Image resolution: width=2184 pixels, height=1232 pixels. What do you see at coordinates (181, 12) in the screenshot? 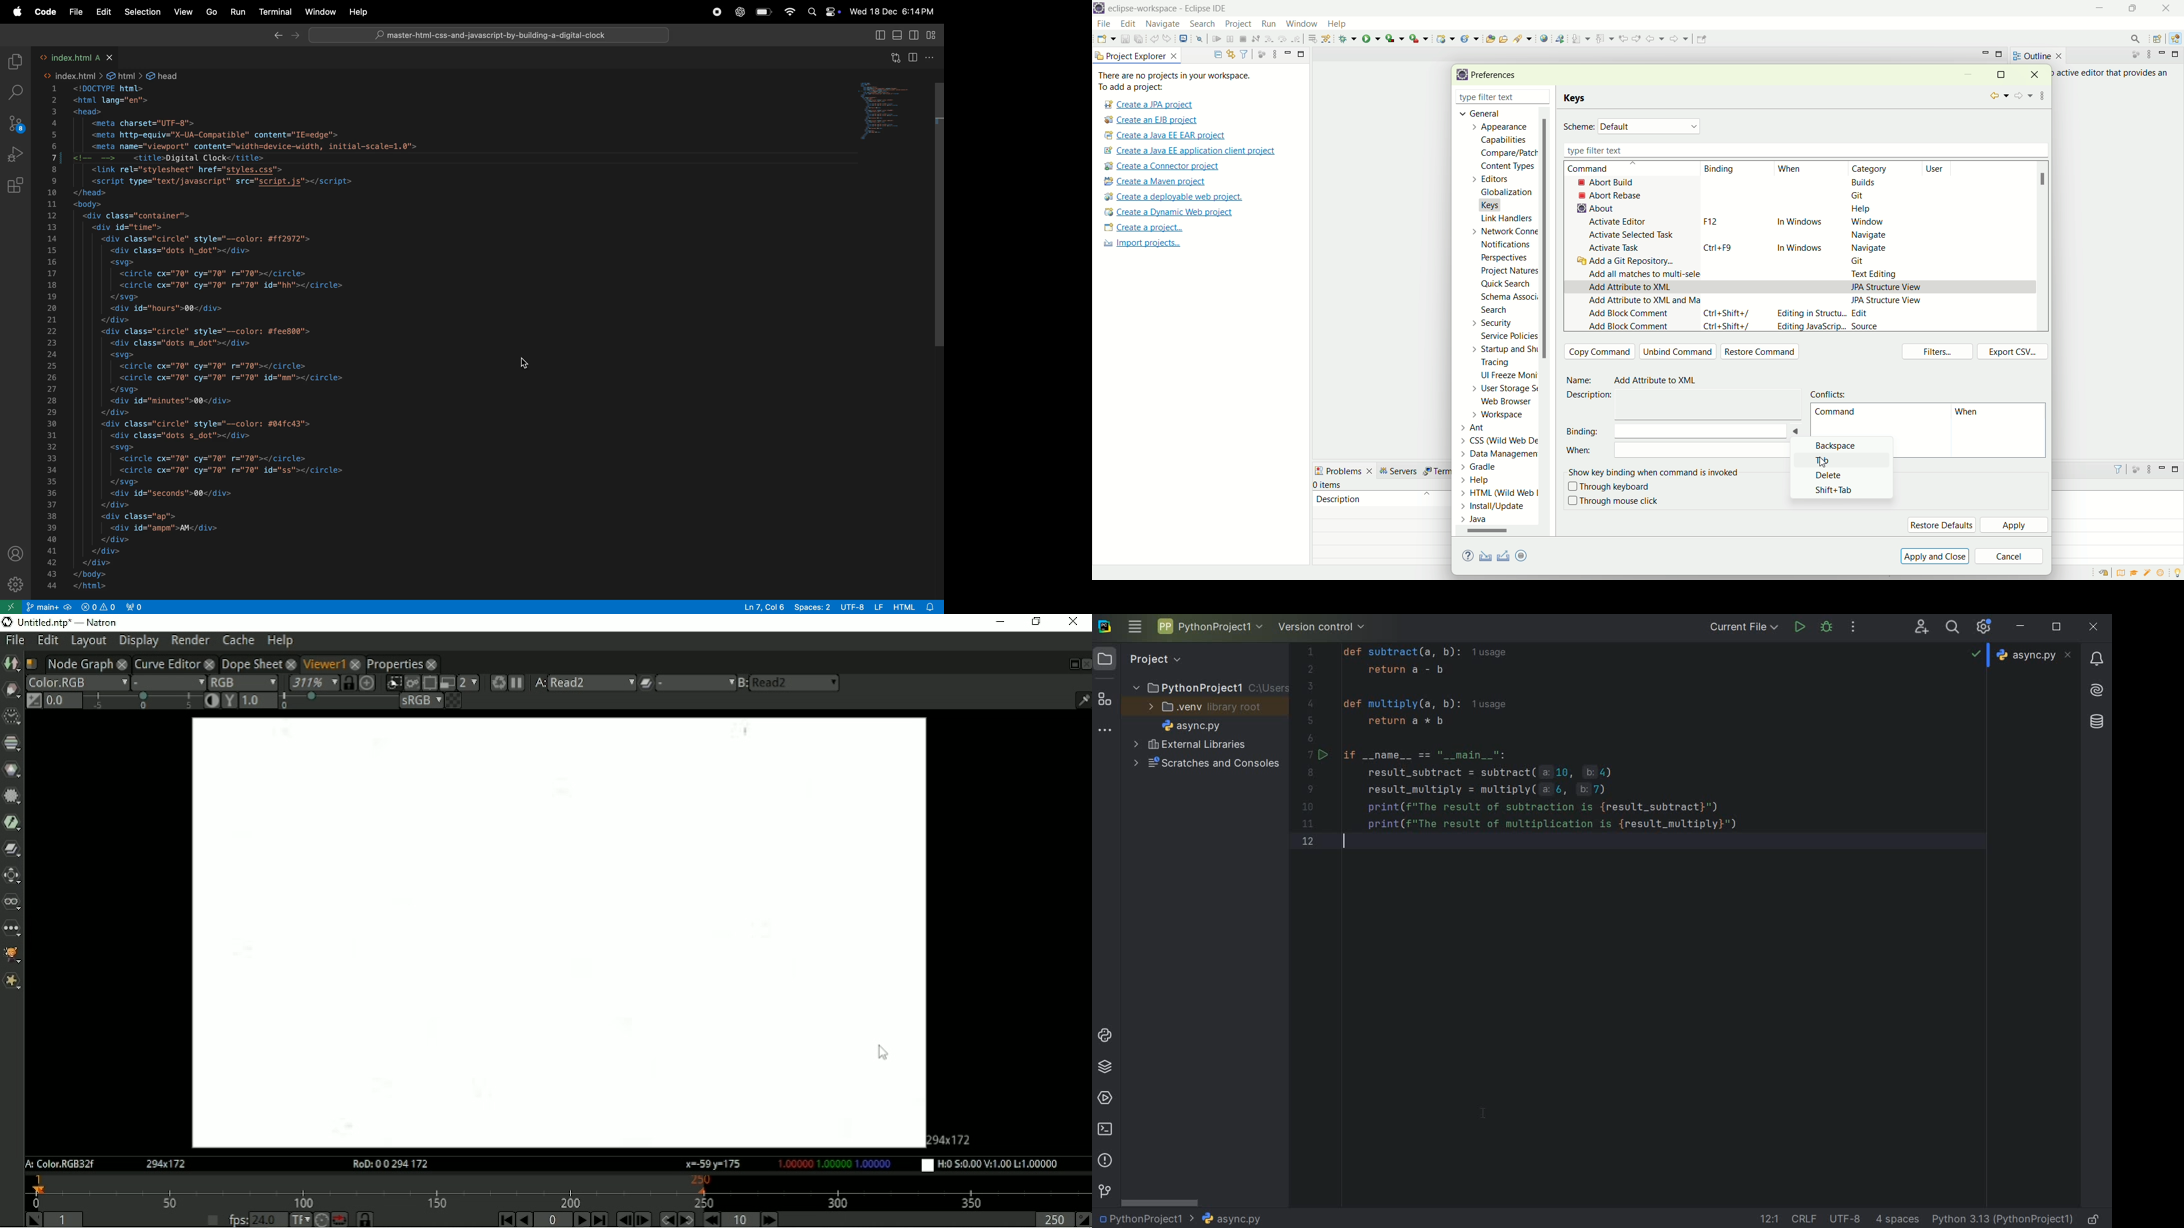
I see `view` at bounding box center [181, 12].